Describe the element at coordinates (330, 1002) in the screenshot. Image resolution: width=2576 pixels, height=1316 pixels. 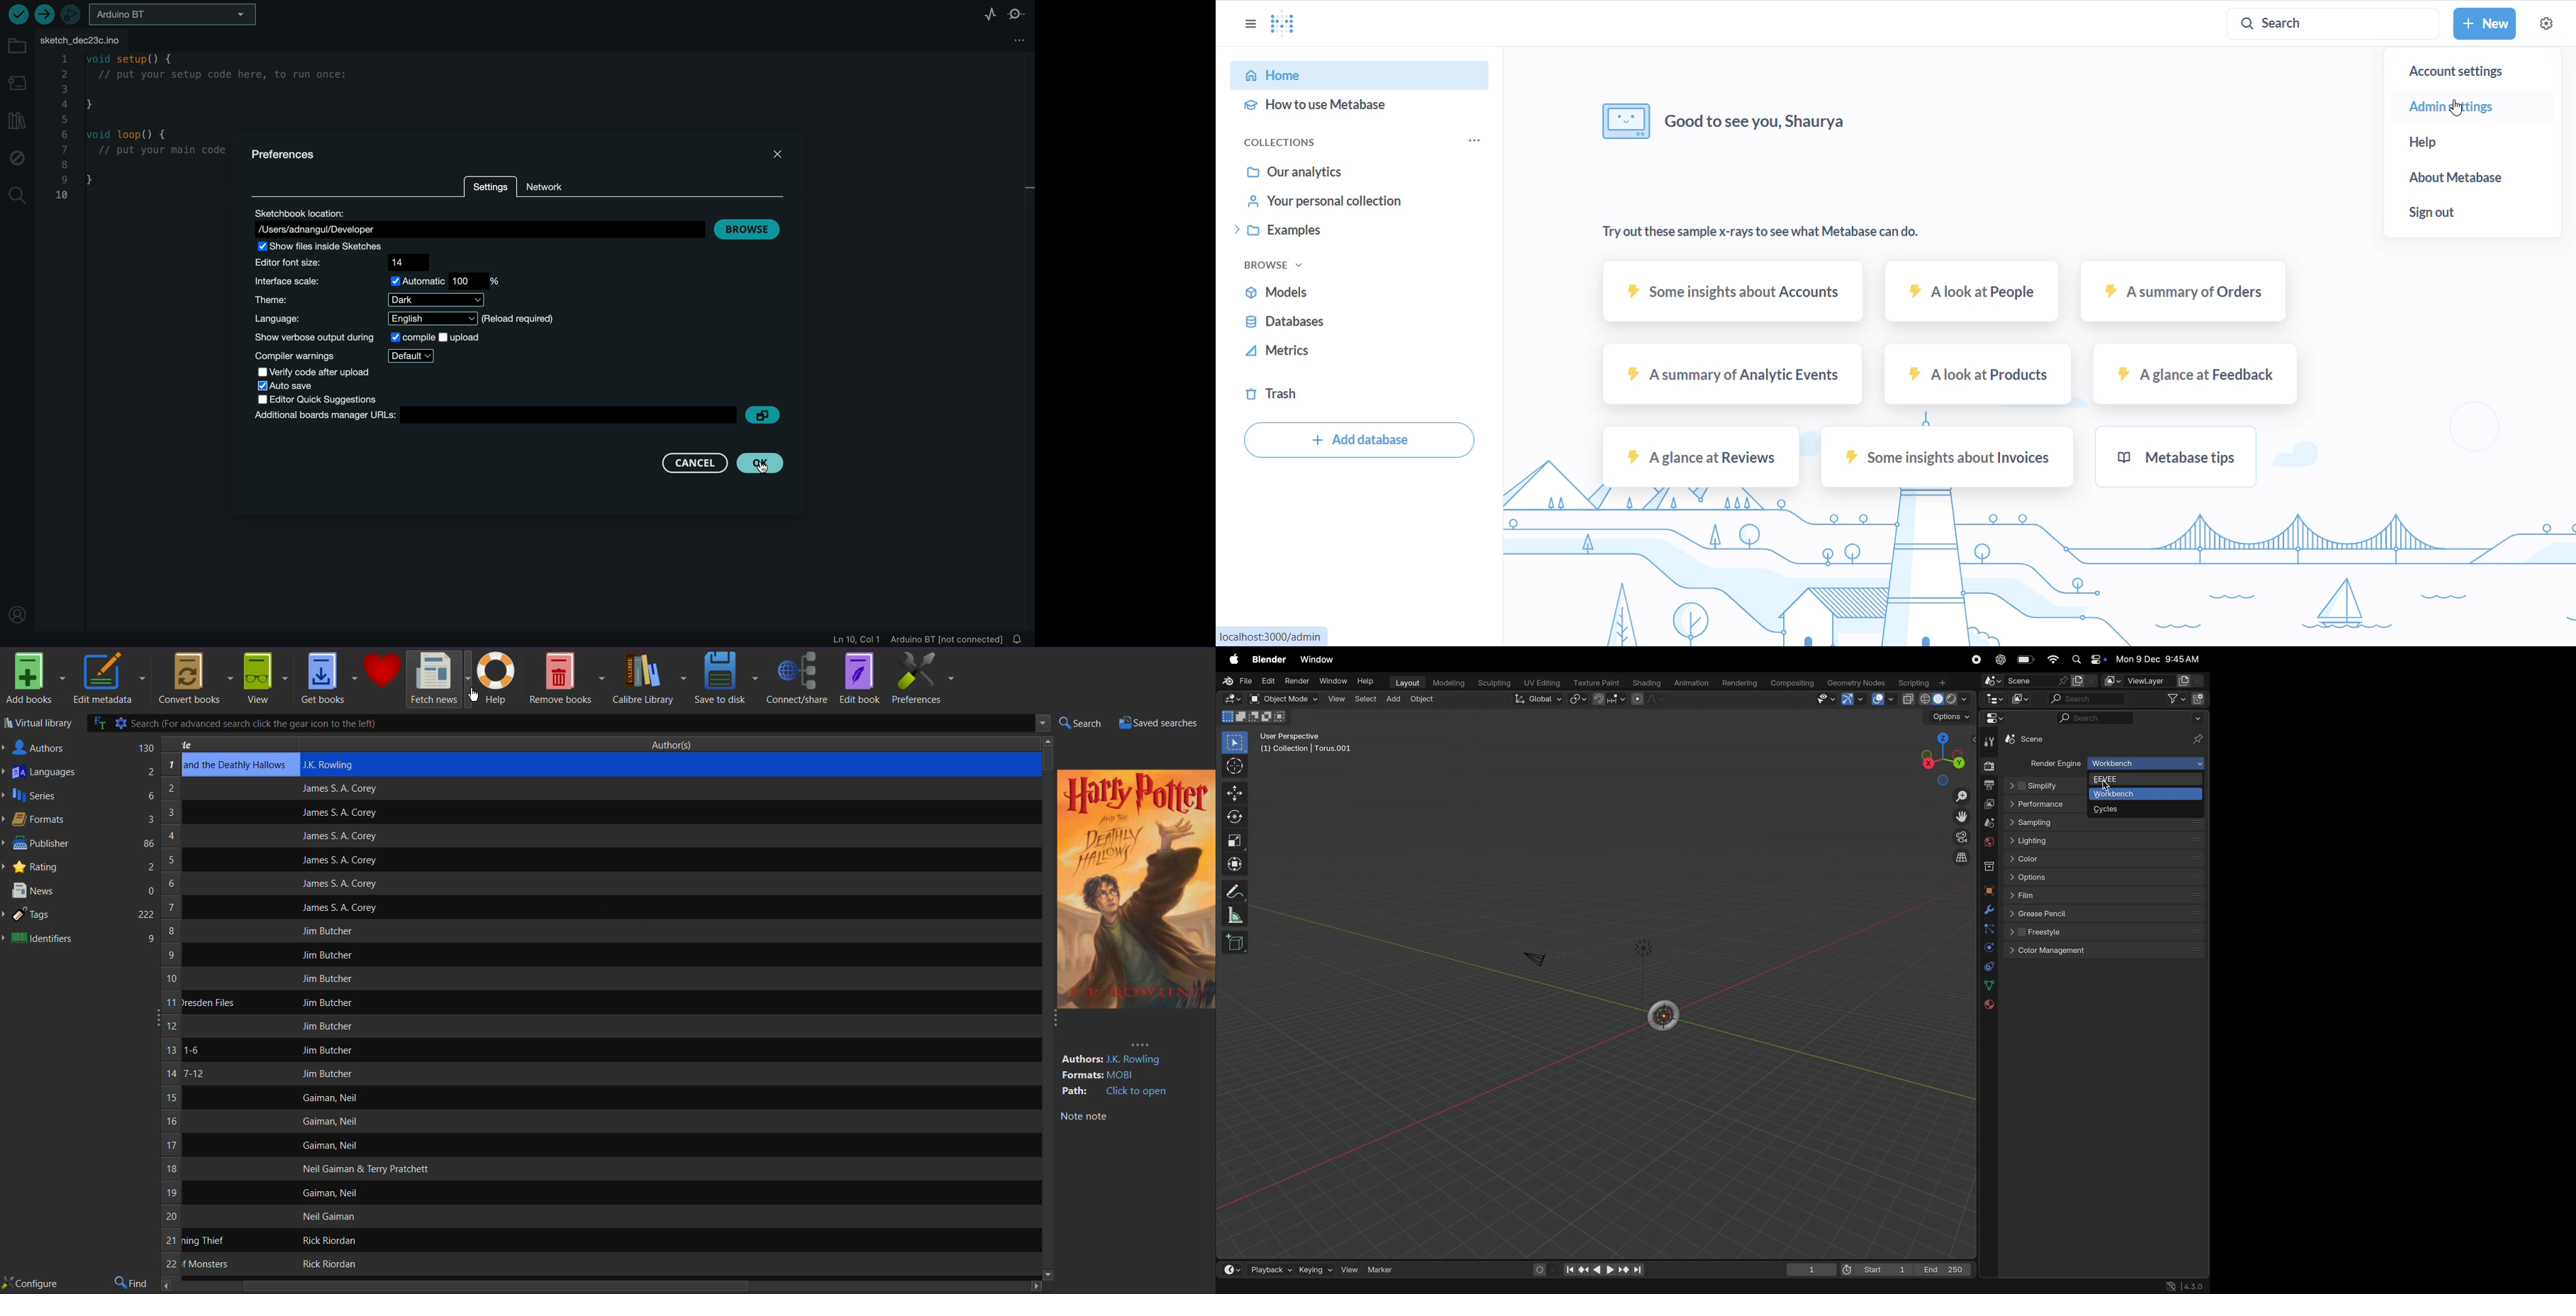
I see `Jim Butcher` at that location.